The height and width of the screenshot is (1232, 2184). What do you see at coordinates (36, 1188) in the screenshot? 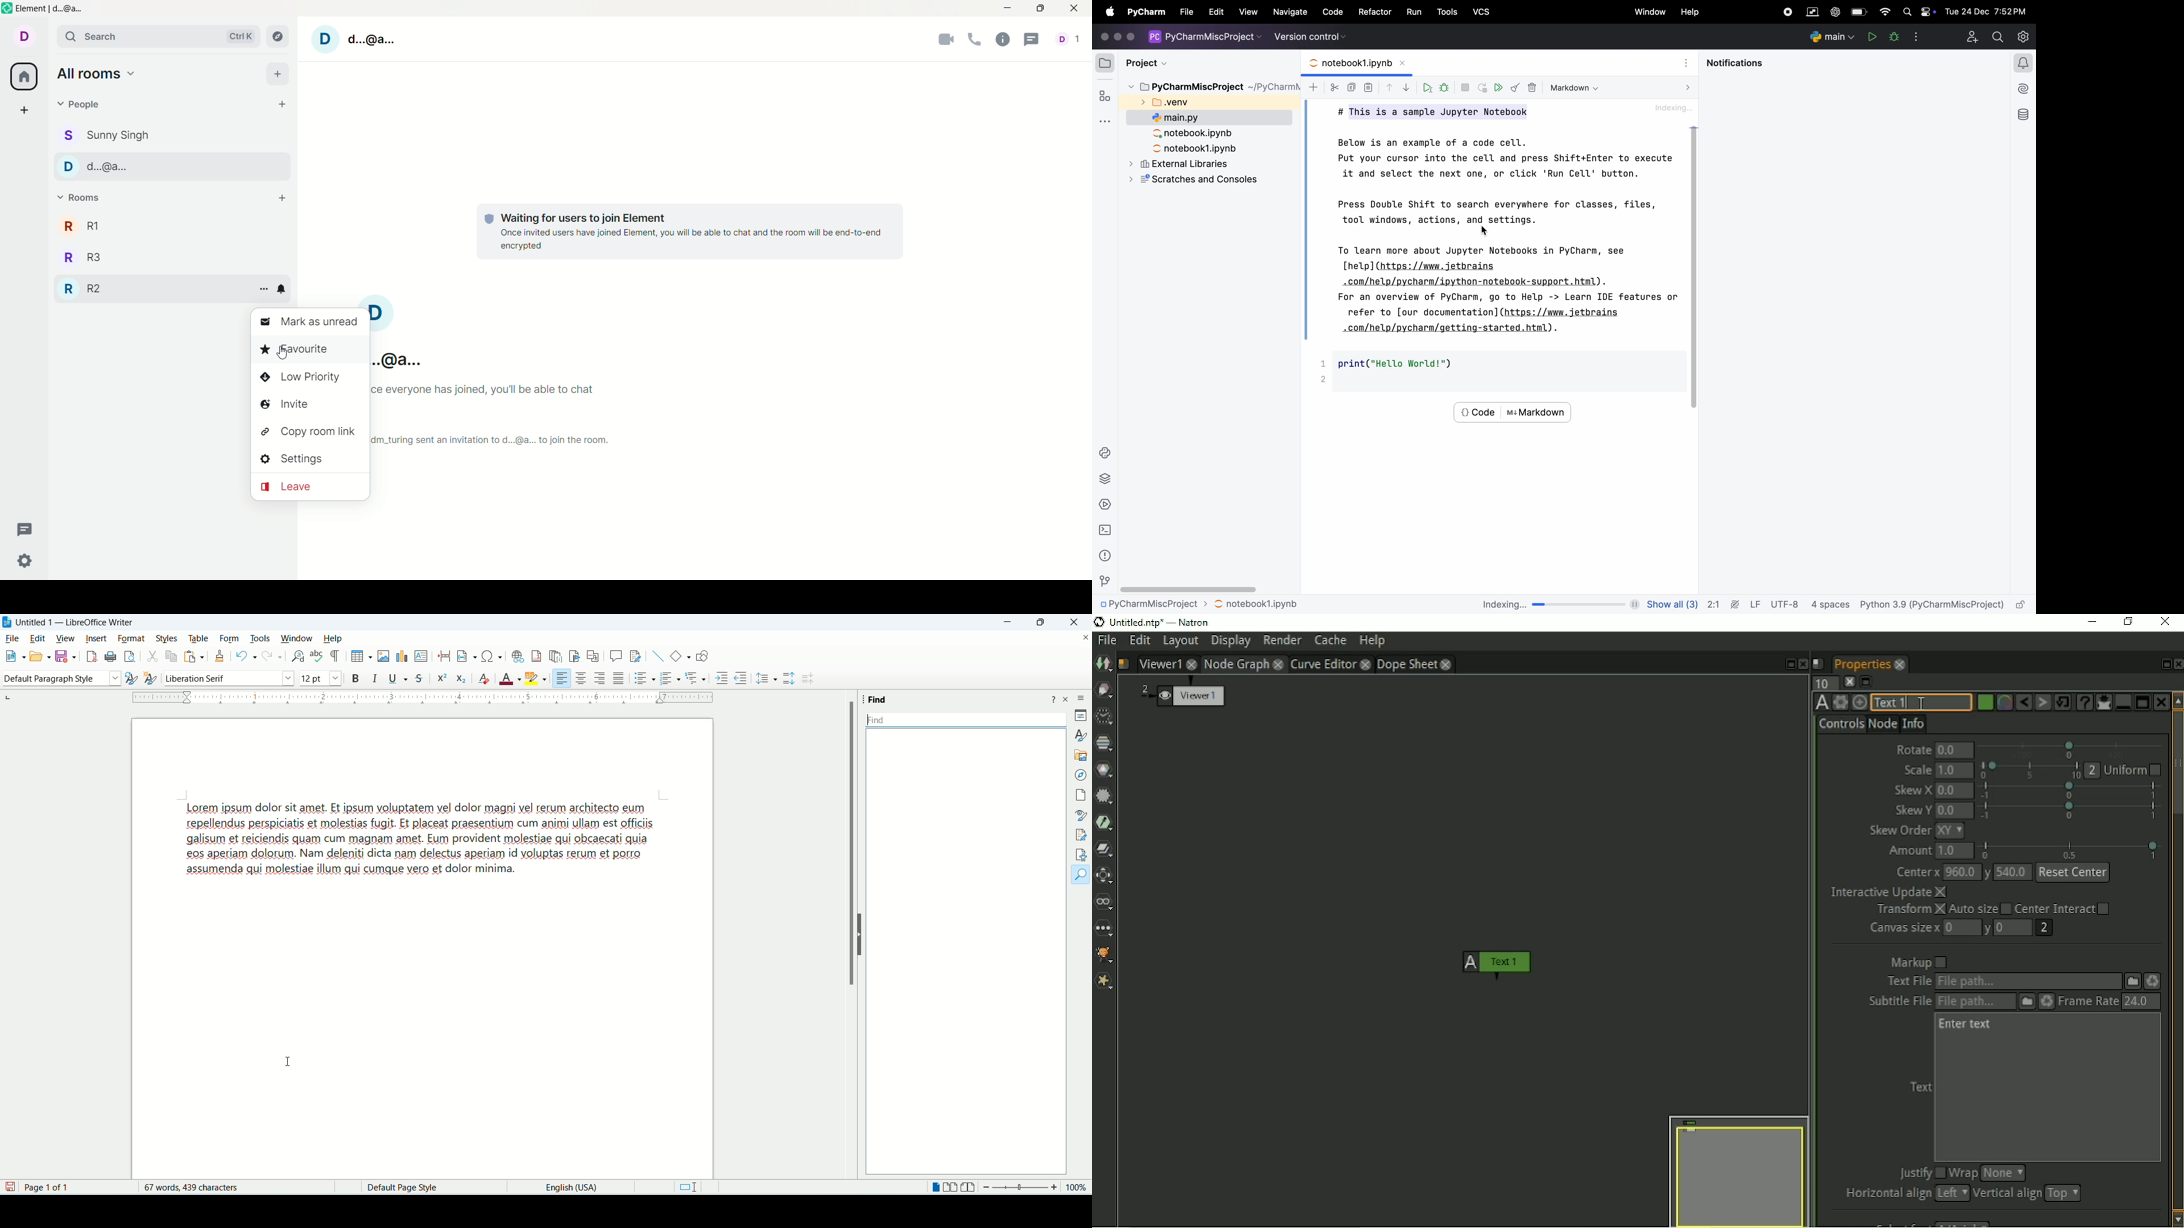
I see `page` at bounding box center [36, 1188].